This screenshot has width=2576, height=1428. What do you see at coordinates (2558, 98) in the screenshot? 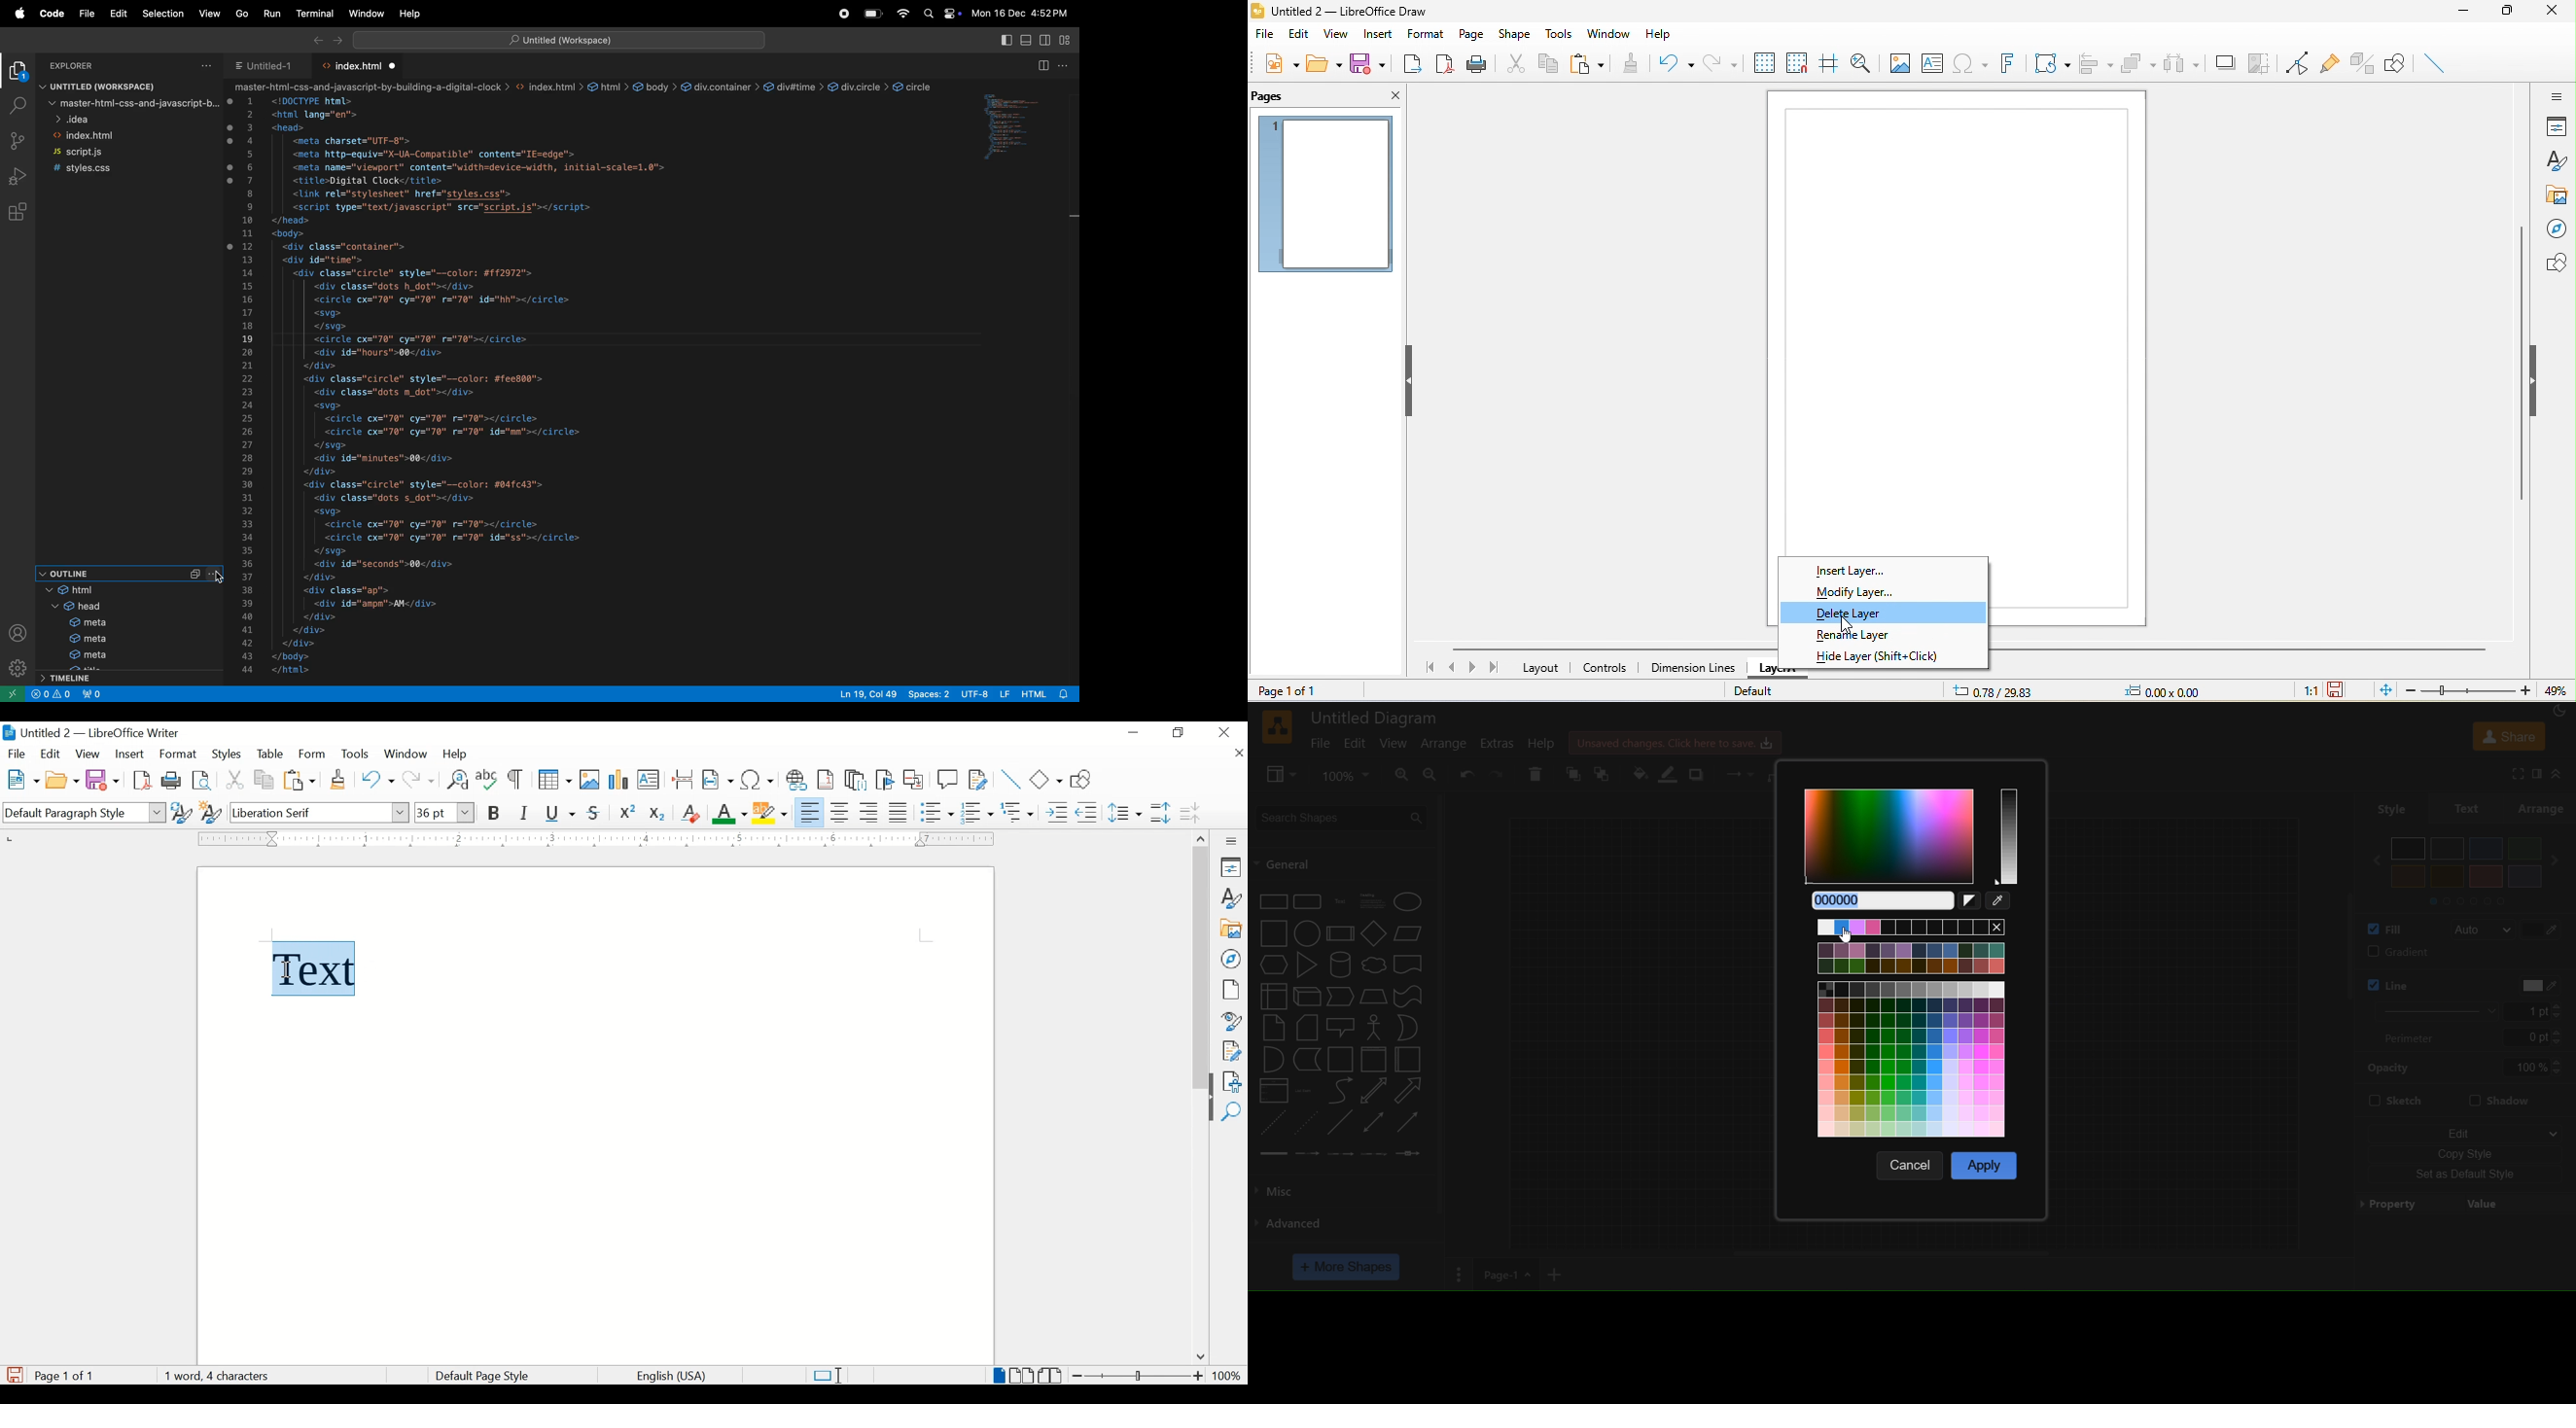
I see `sidebar setting` at bounding box center [2558, 98].